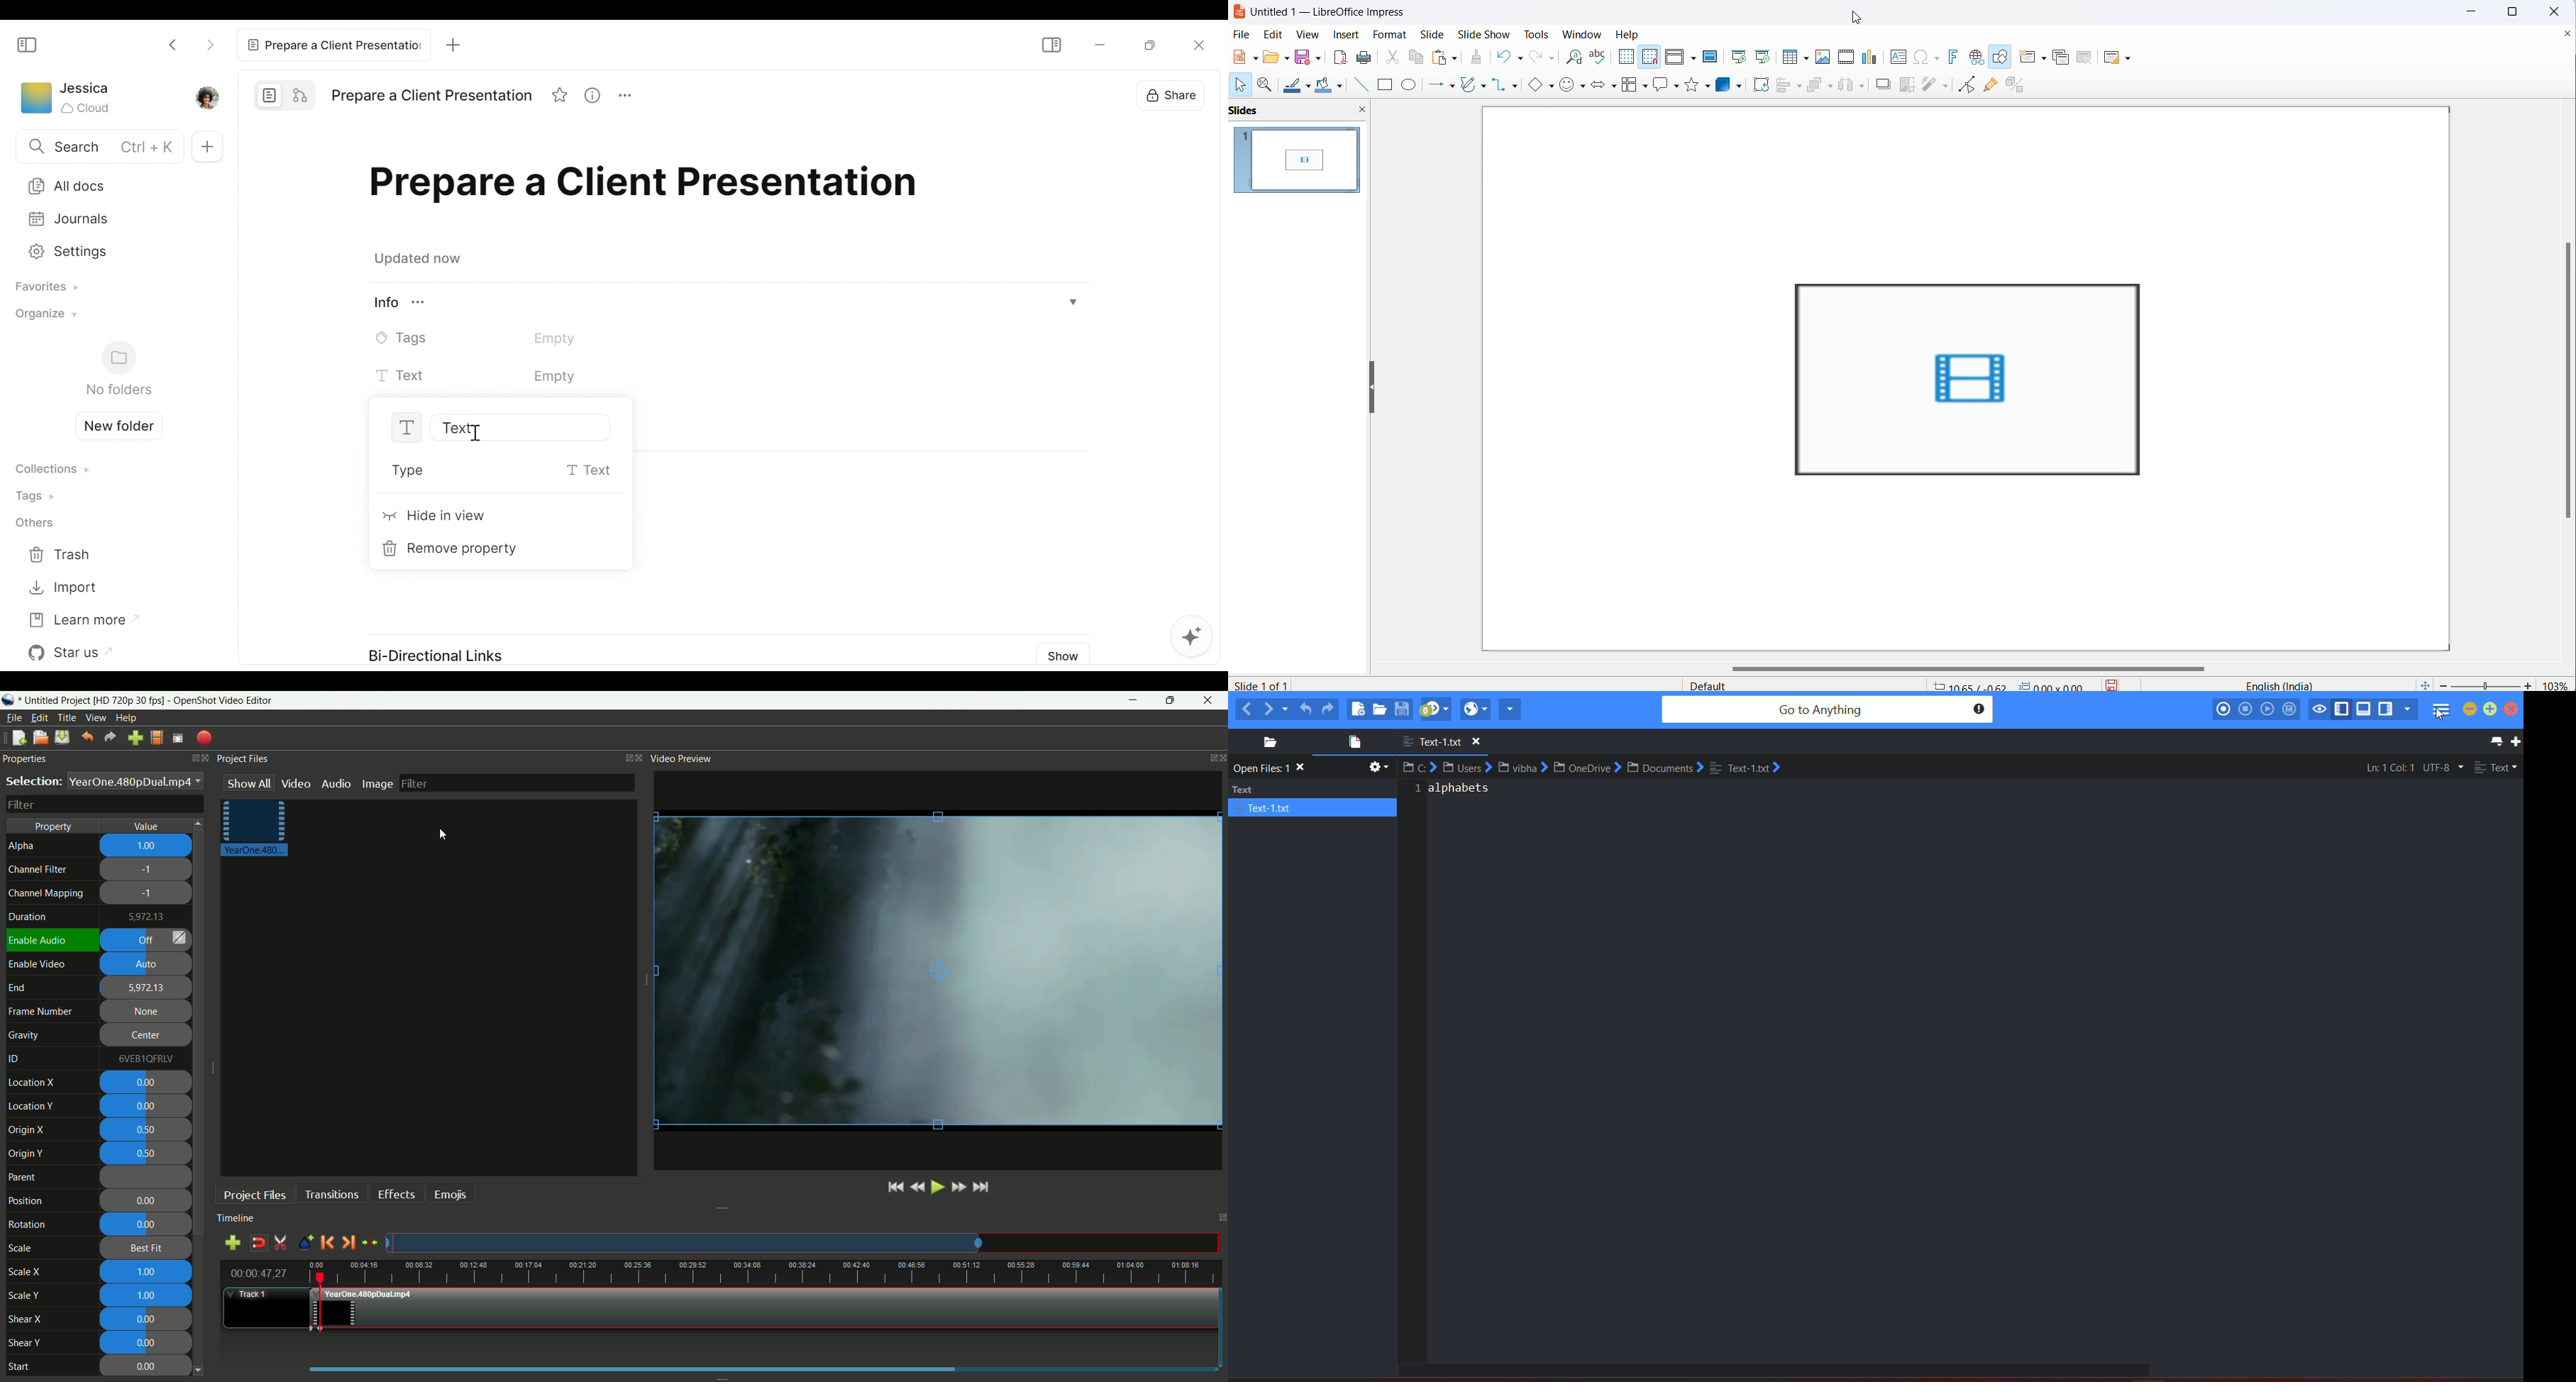  What do you see at coordinates (1788, 280) in the screenshot?
I see `selection markup` at bounding box center [1788, 280].